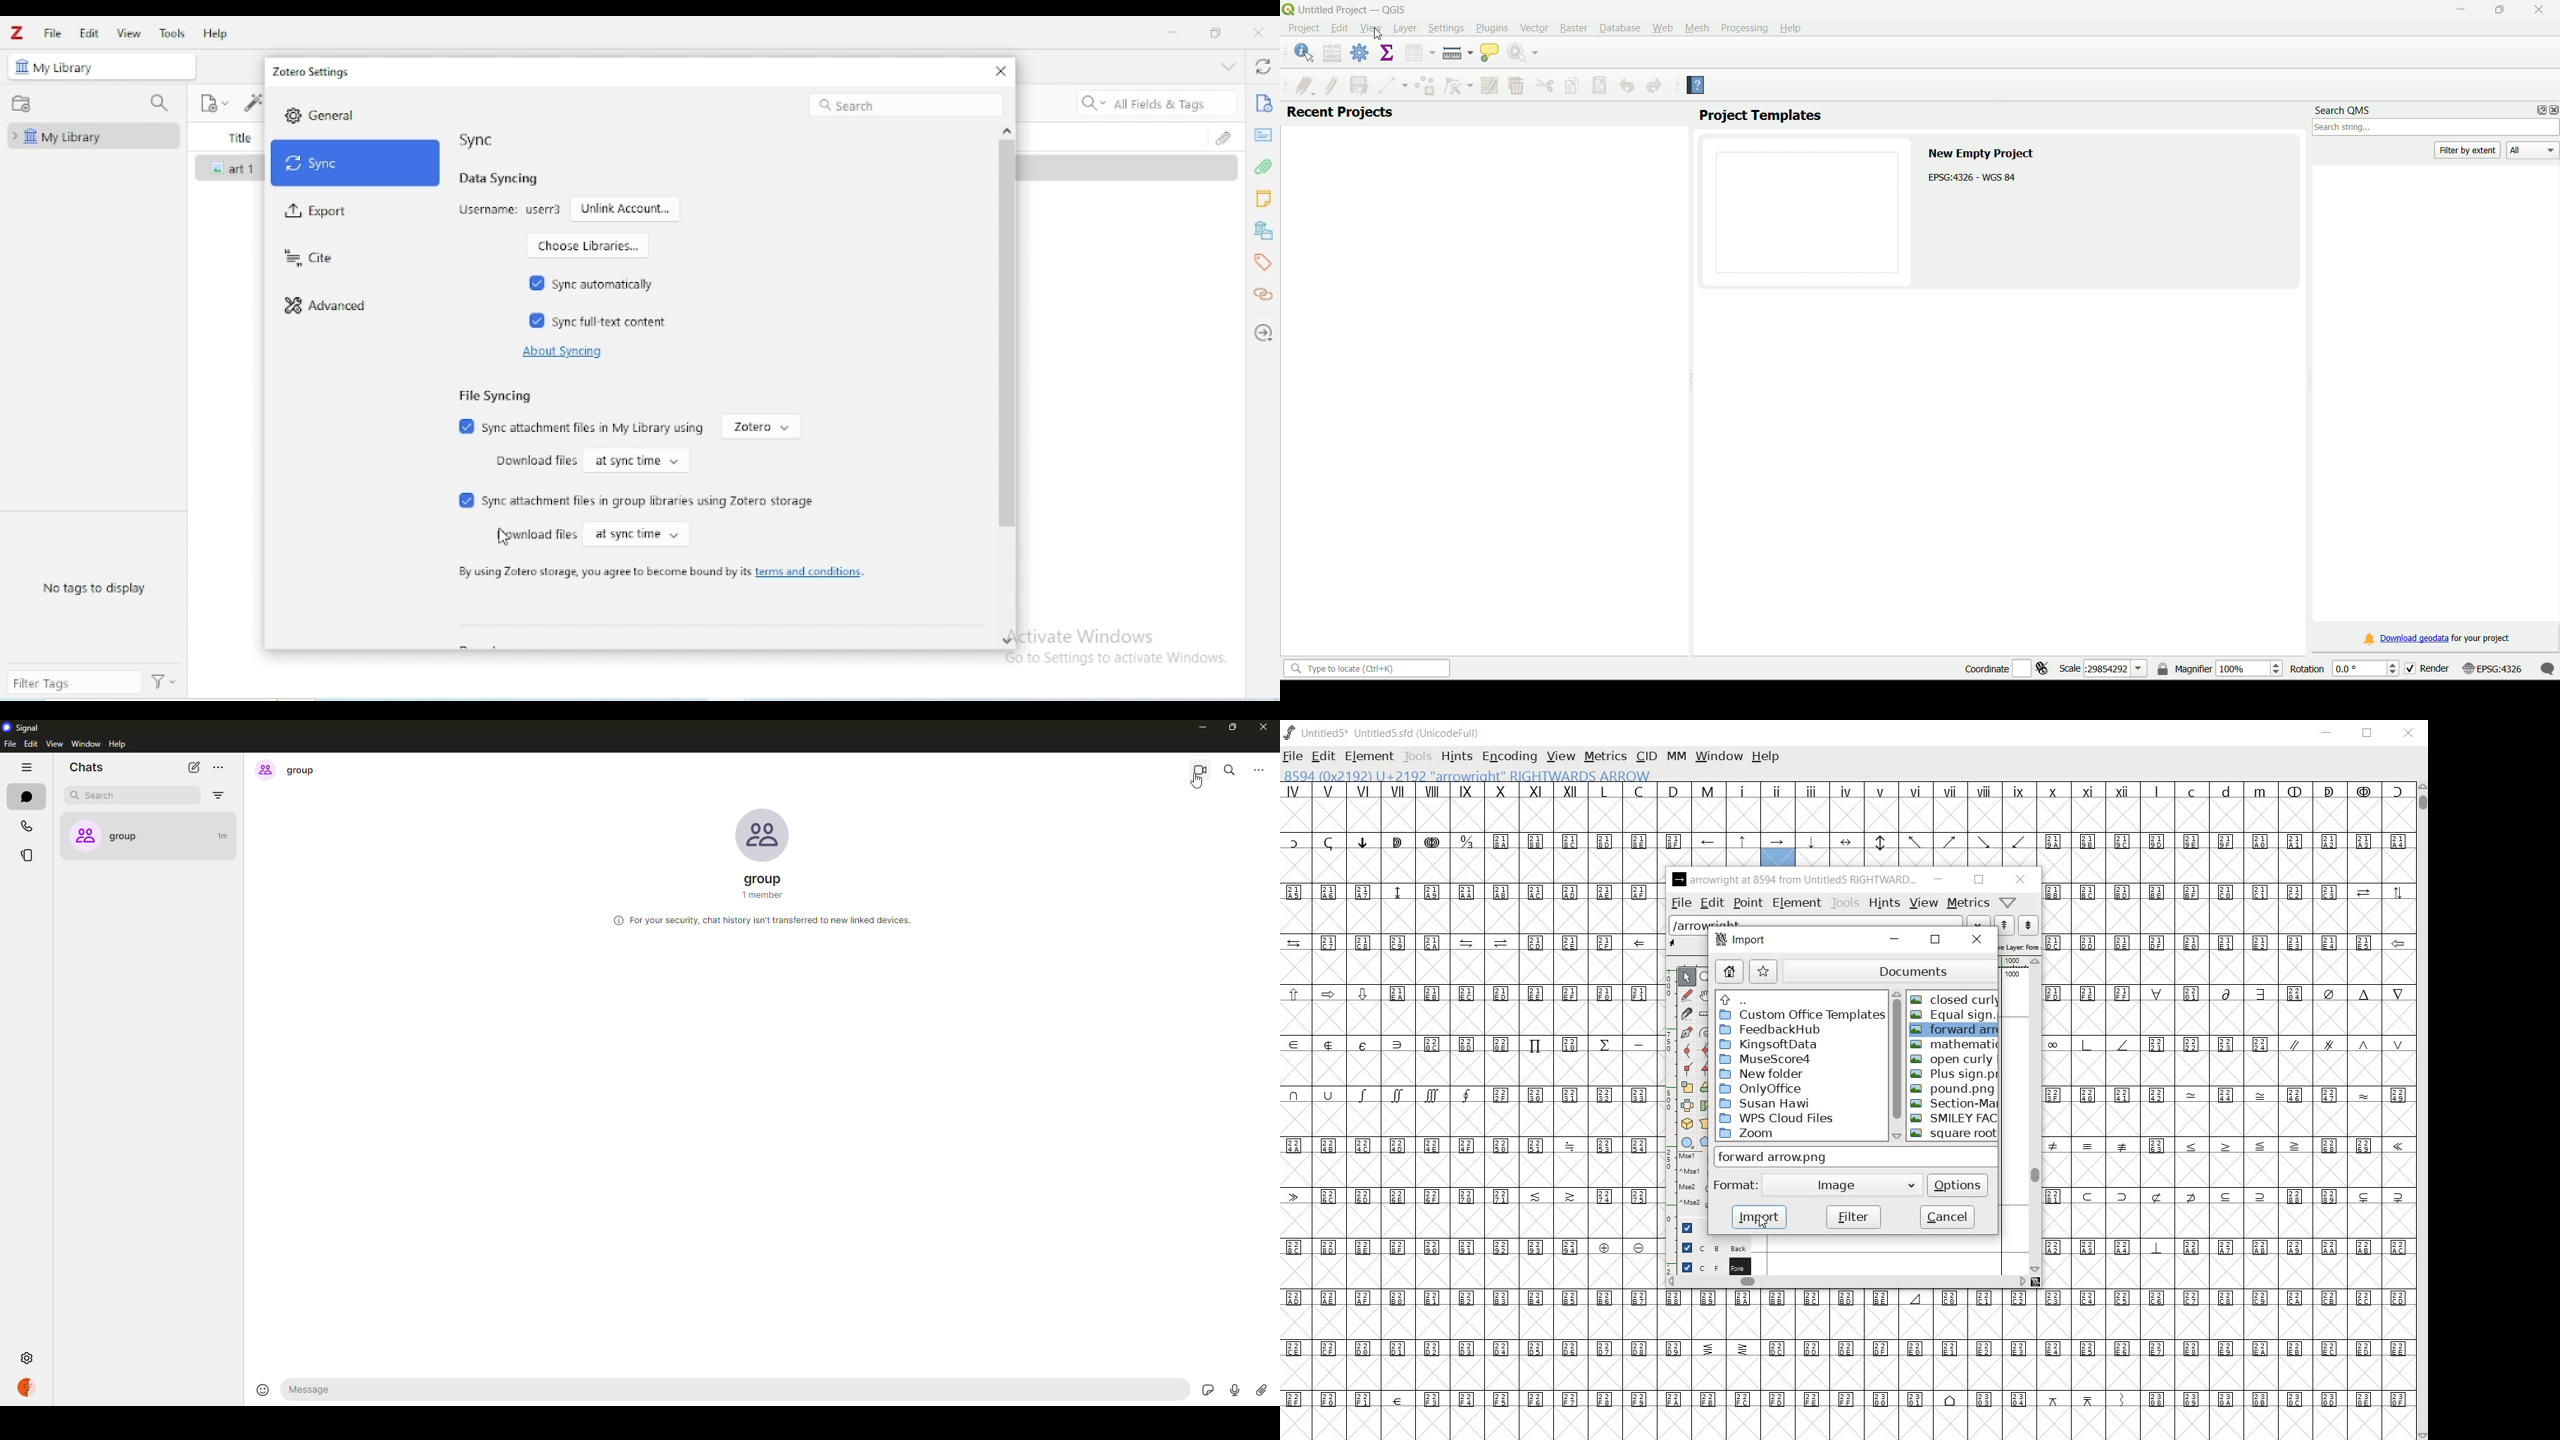 The width and height of the screenshot is (2576, 1456). Describe the element at coordinates (293, 115) in the screenshot. I see `Settings icon` at that location.